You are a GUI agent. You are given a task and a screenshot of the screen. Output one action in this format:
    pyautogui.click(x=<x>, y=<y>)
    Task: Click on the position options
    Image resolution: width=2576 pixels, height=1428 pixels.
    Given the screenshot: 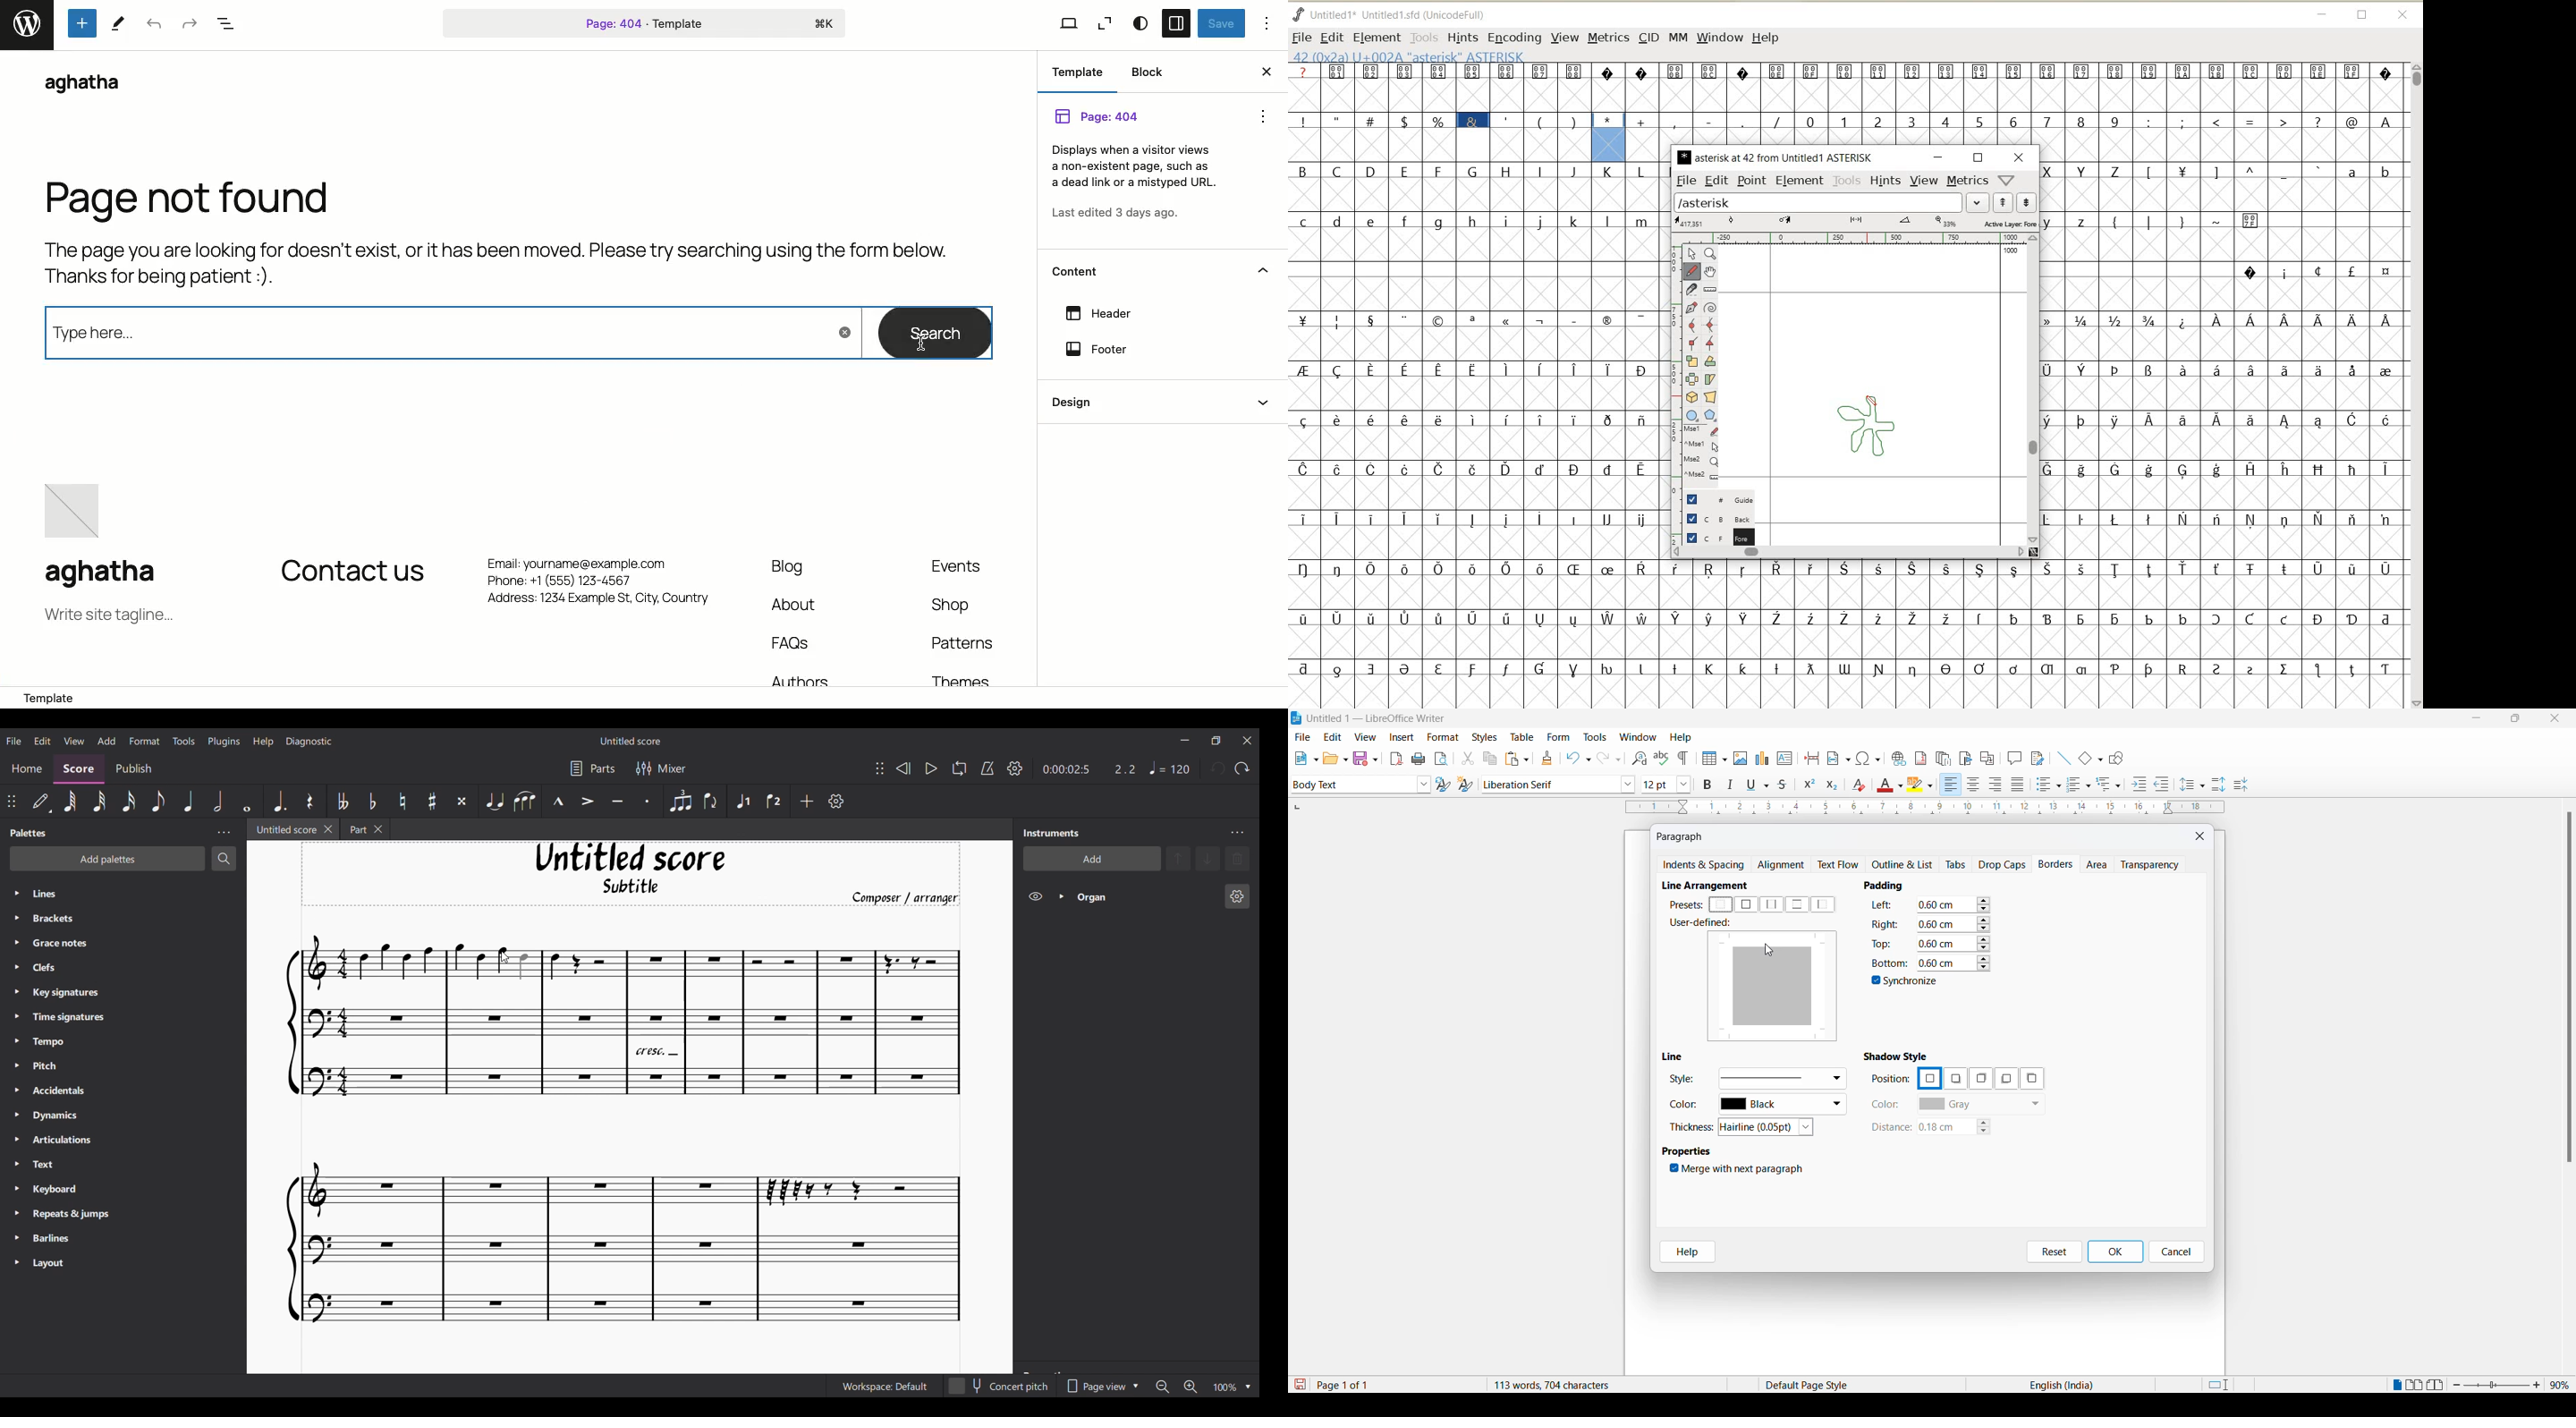 What is the action you would take?
    pyautogui.click(x=1929, y=1077)
    